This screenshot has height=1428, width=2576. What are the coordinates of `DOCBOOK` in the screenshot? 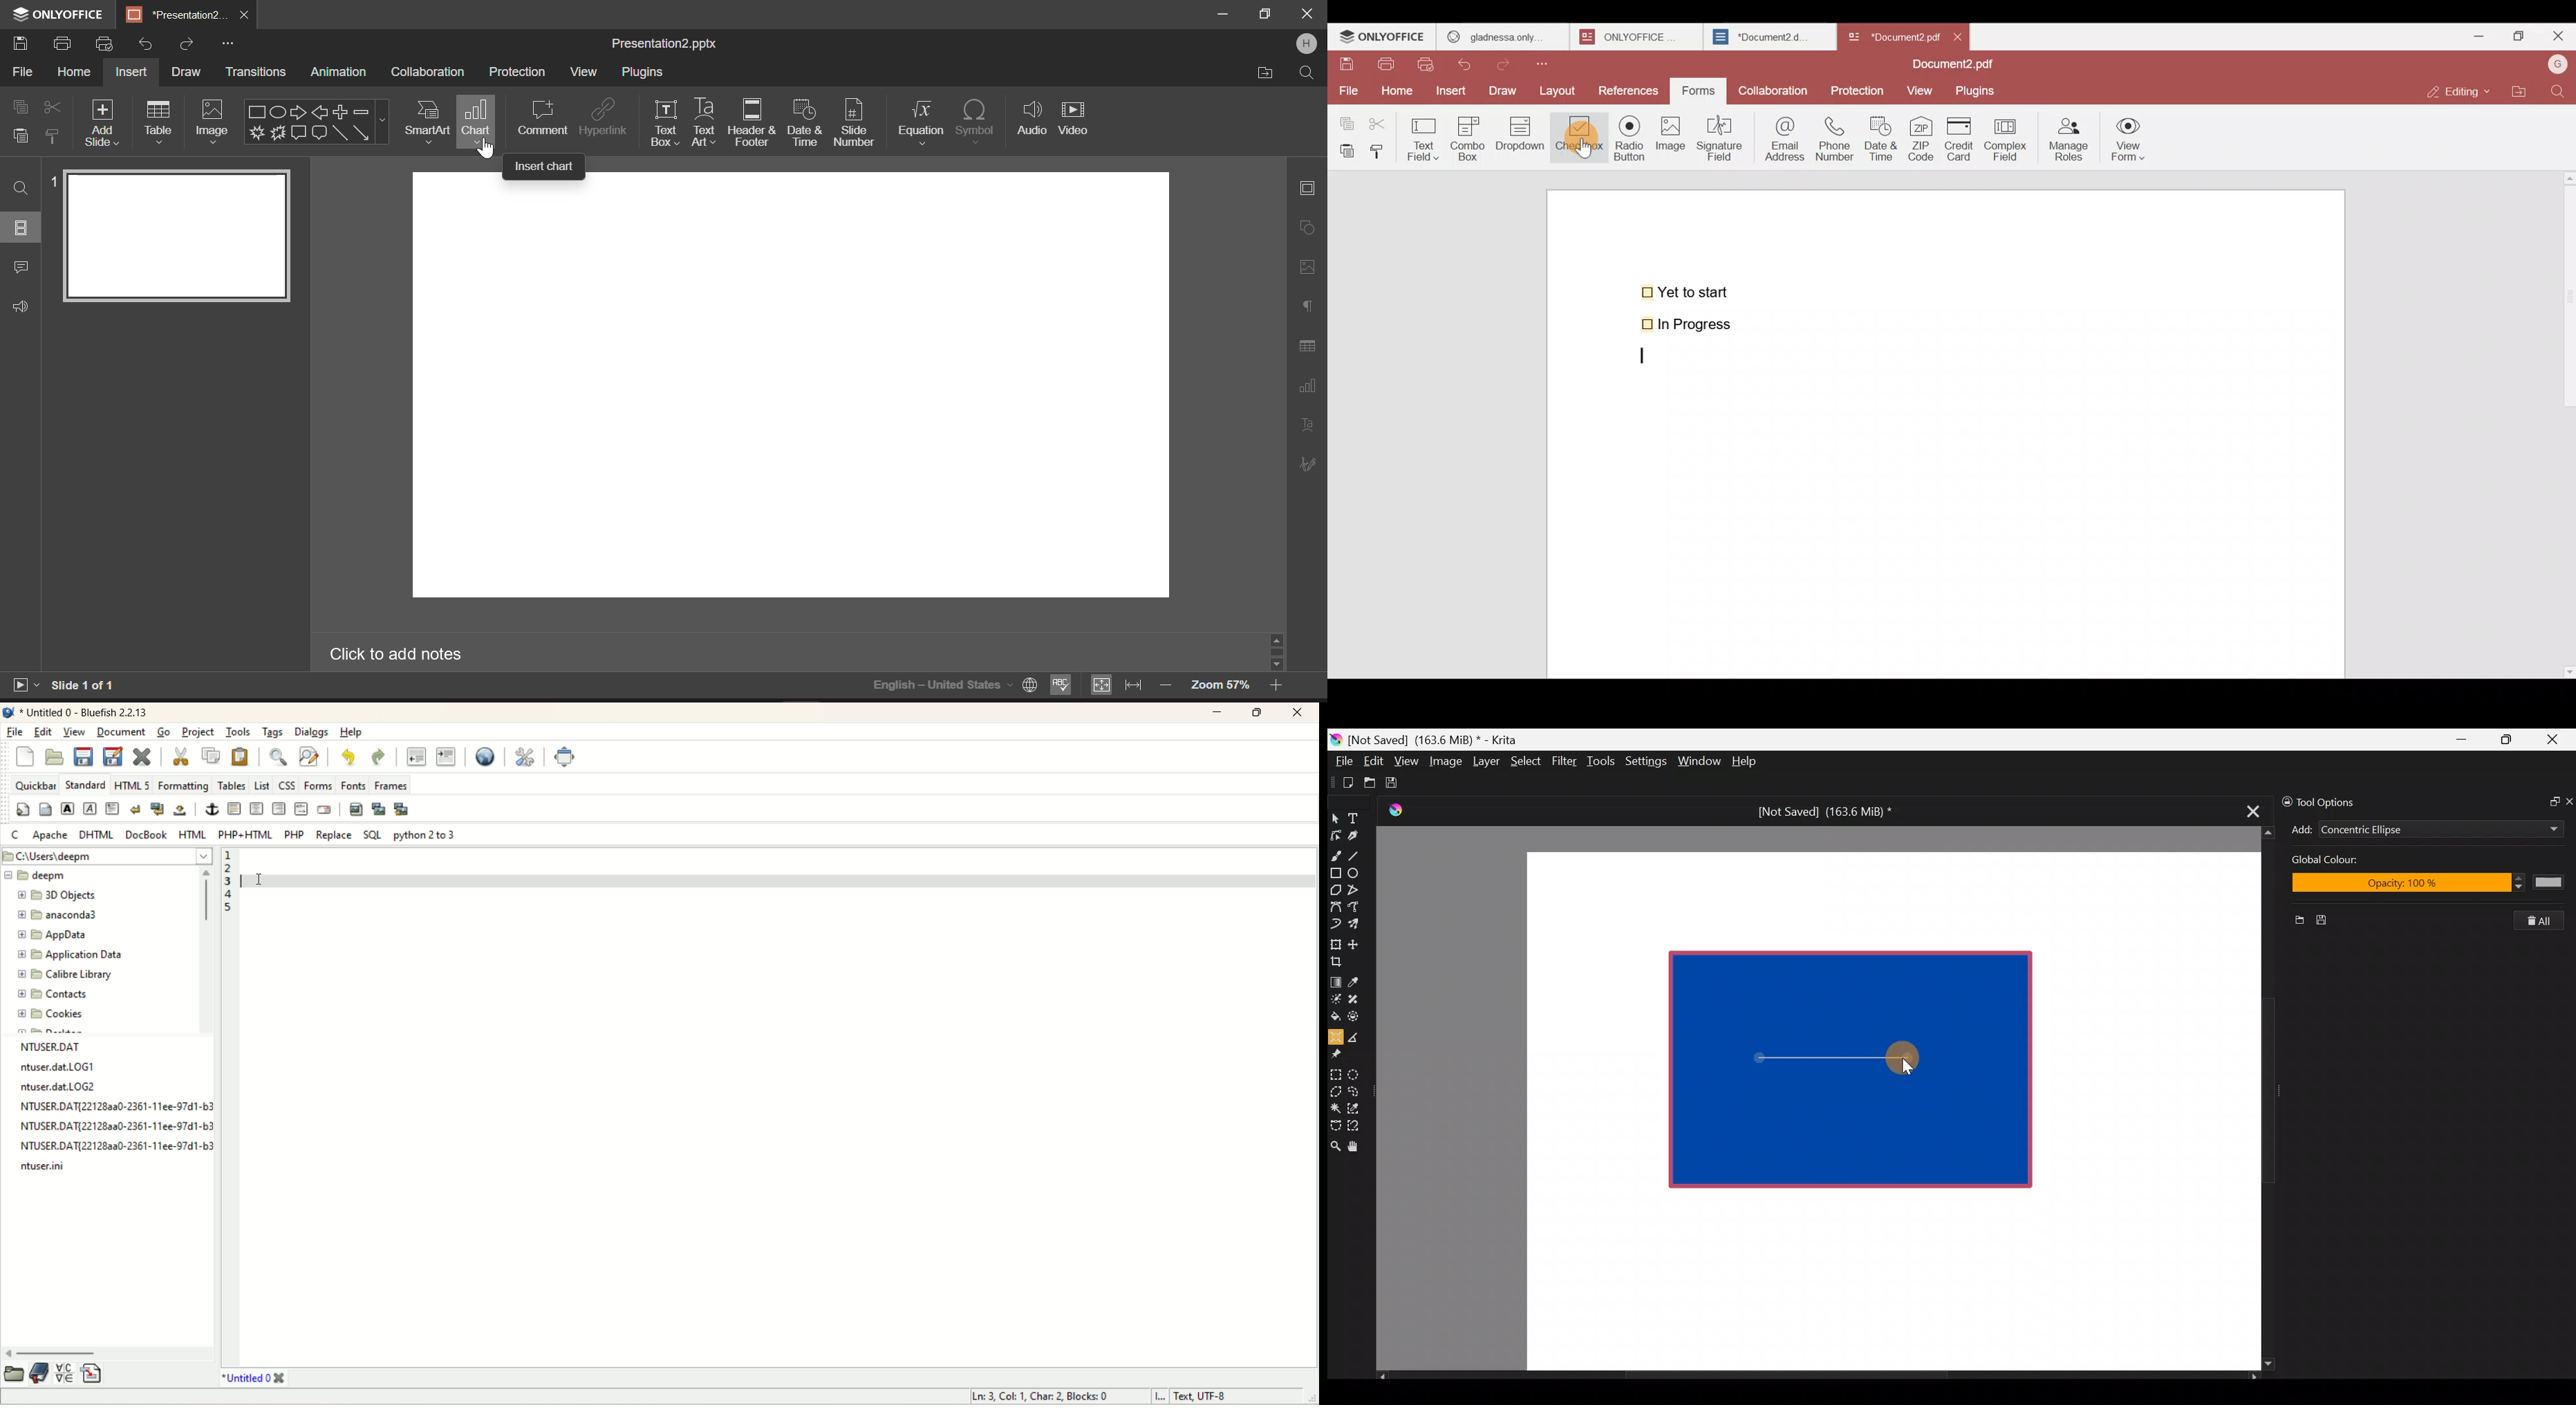 It's located at (147, 834).